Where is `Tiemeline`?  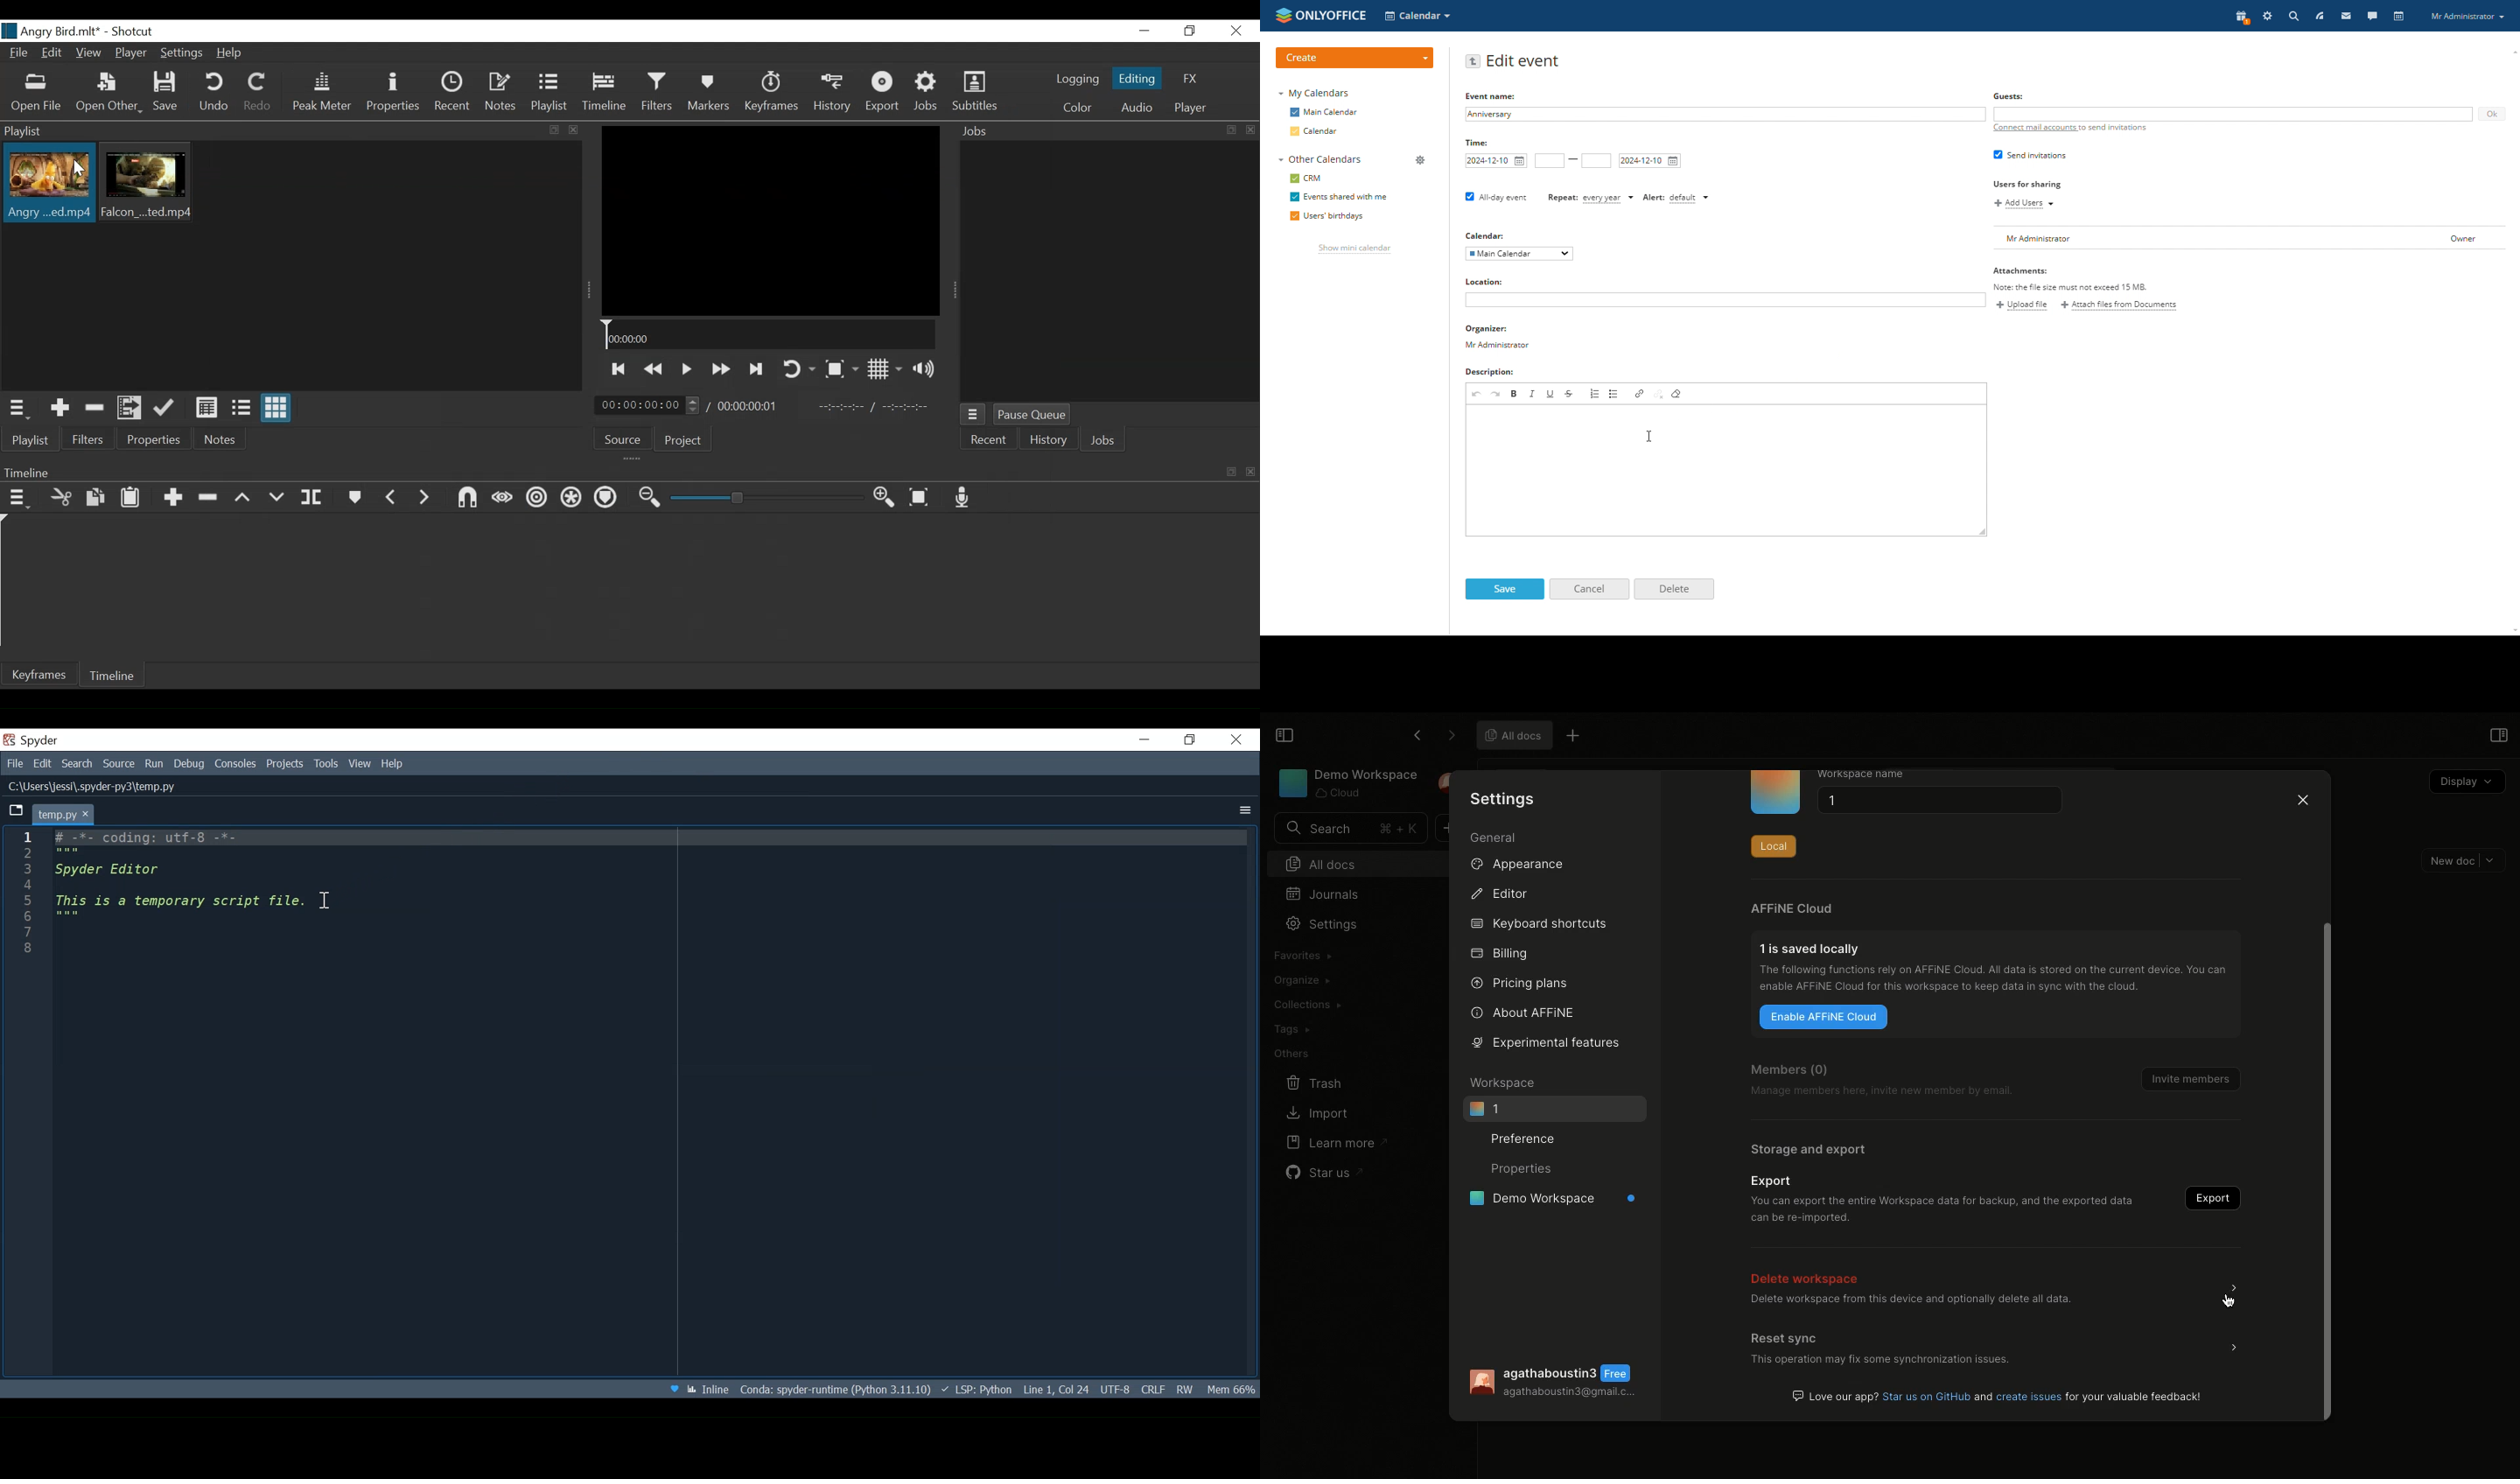
Tiemeline is located at coordinates (607, 94).